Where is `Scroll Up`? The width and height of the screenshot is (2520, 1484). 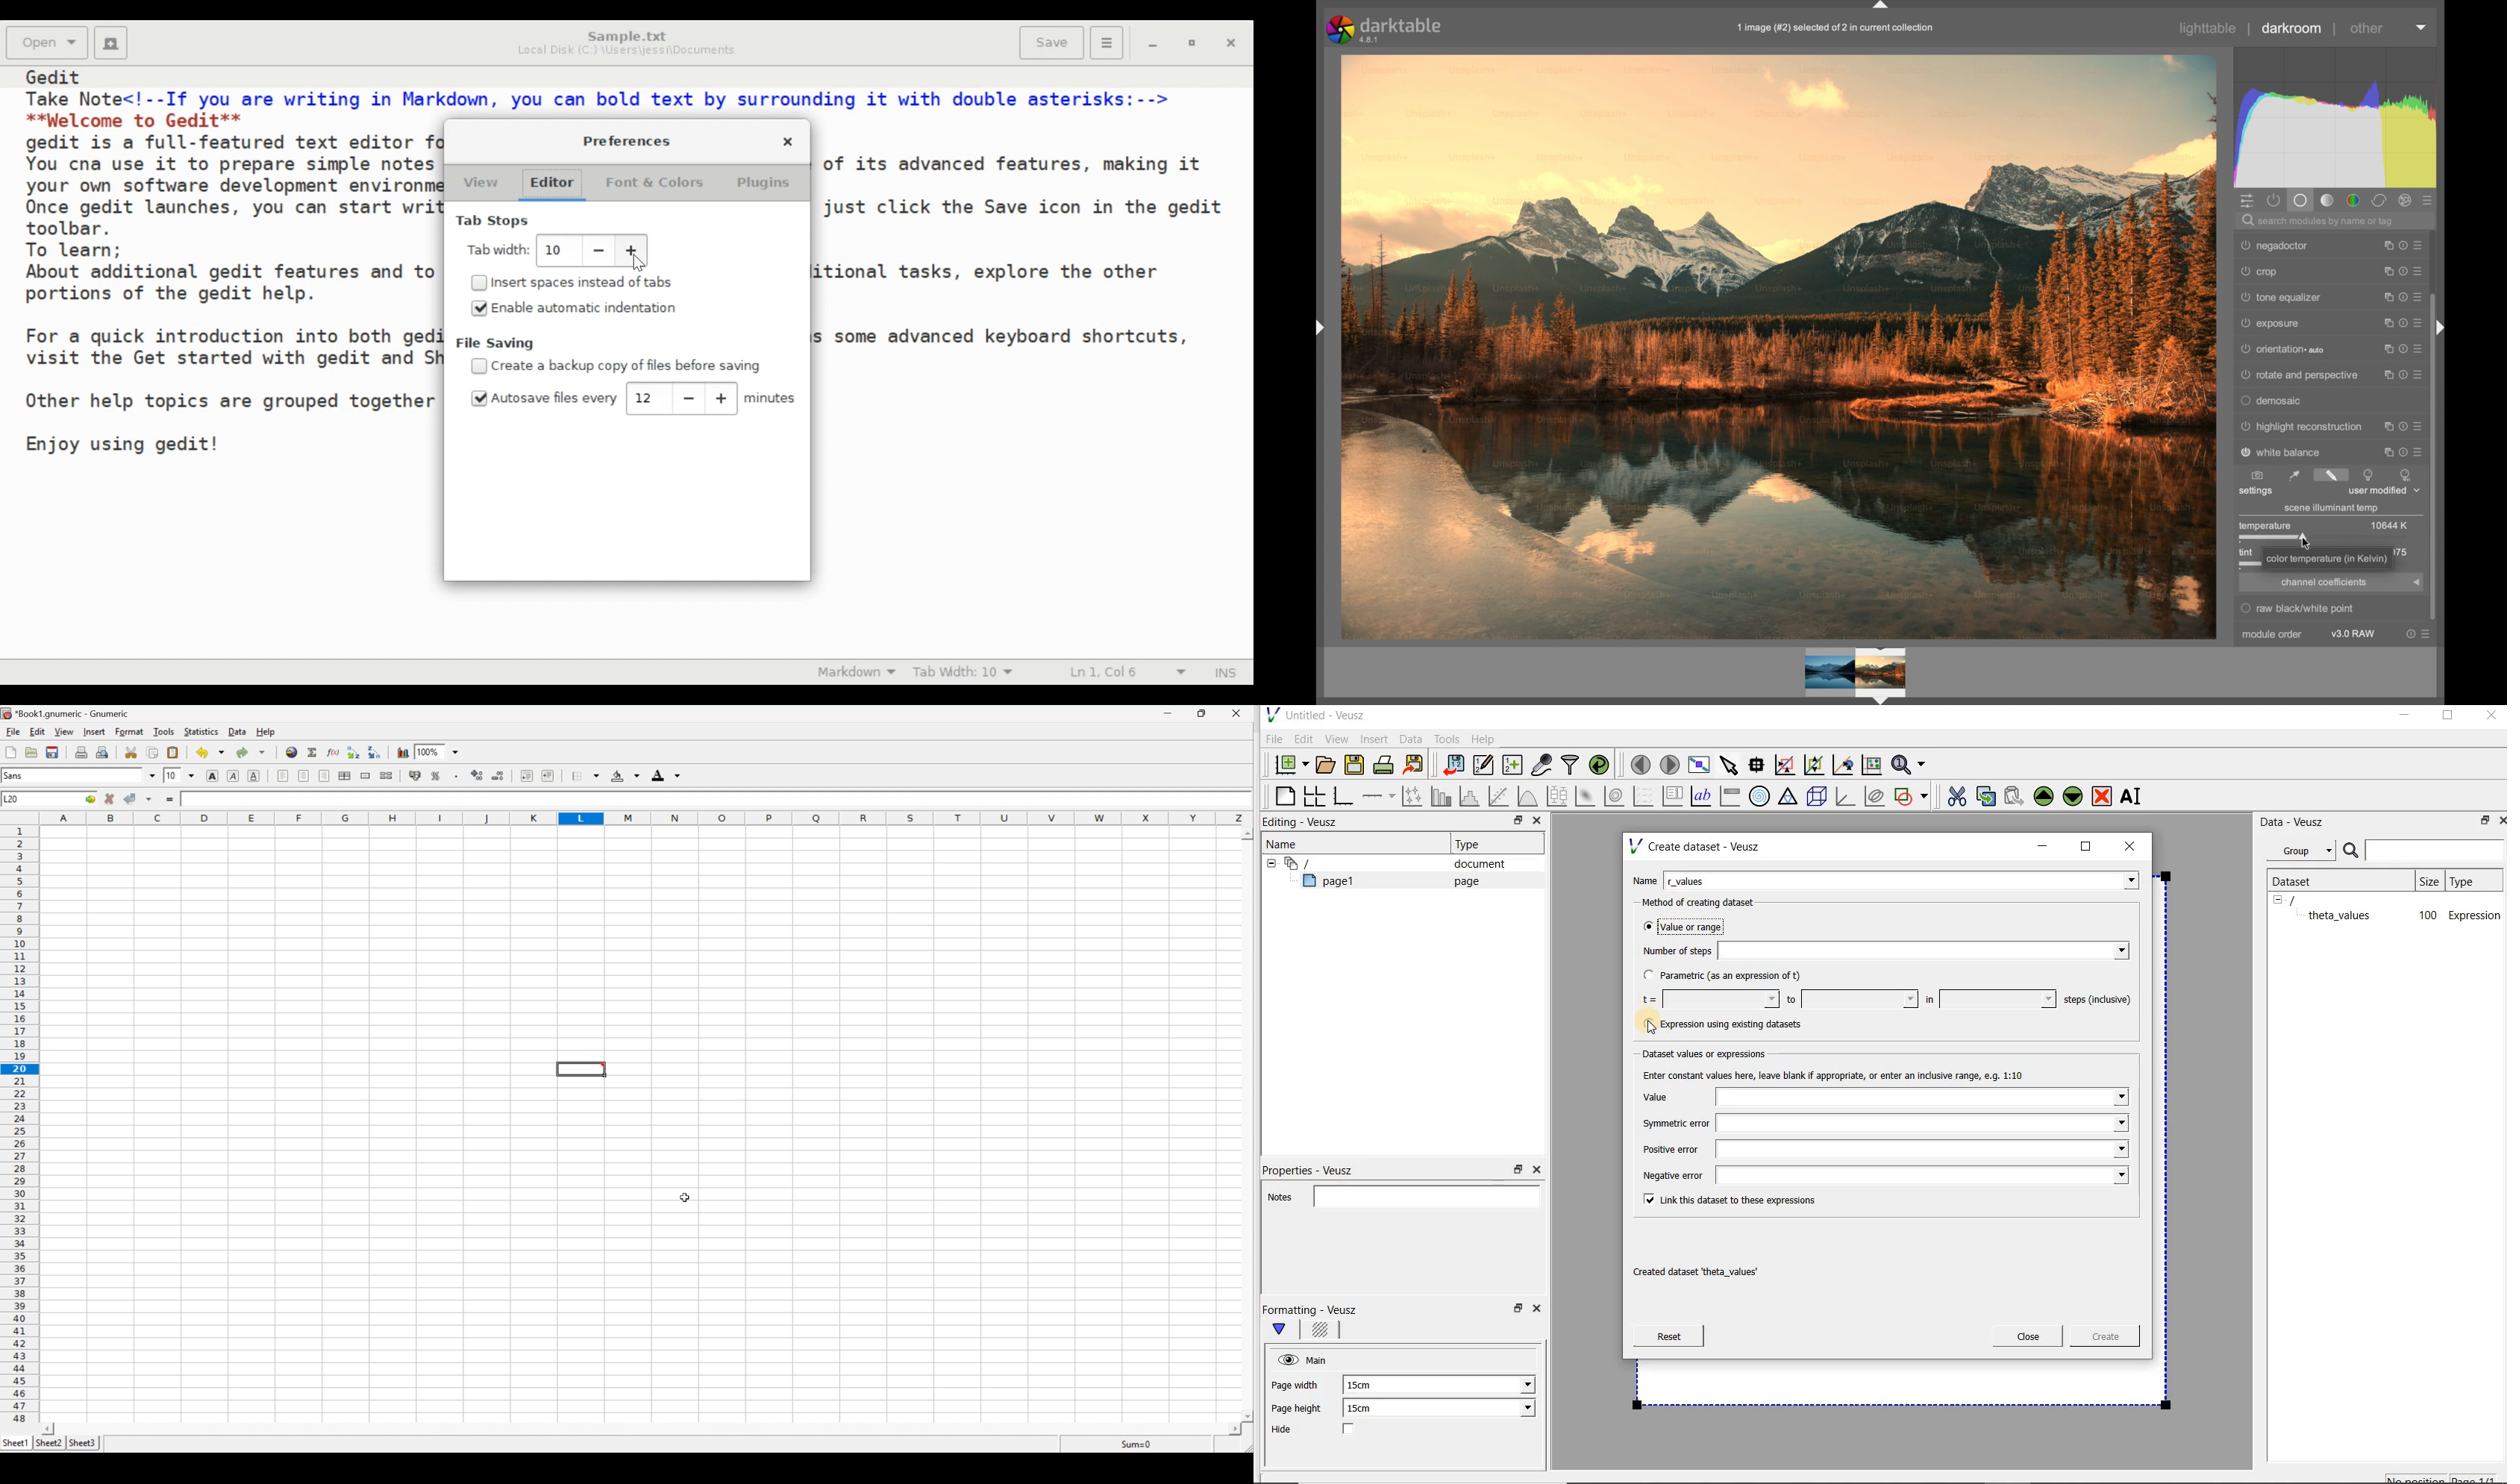
Scroll Up is located at coordinates (1246, 833).